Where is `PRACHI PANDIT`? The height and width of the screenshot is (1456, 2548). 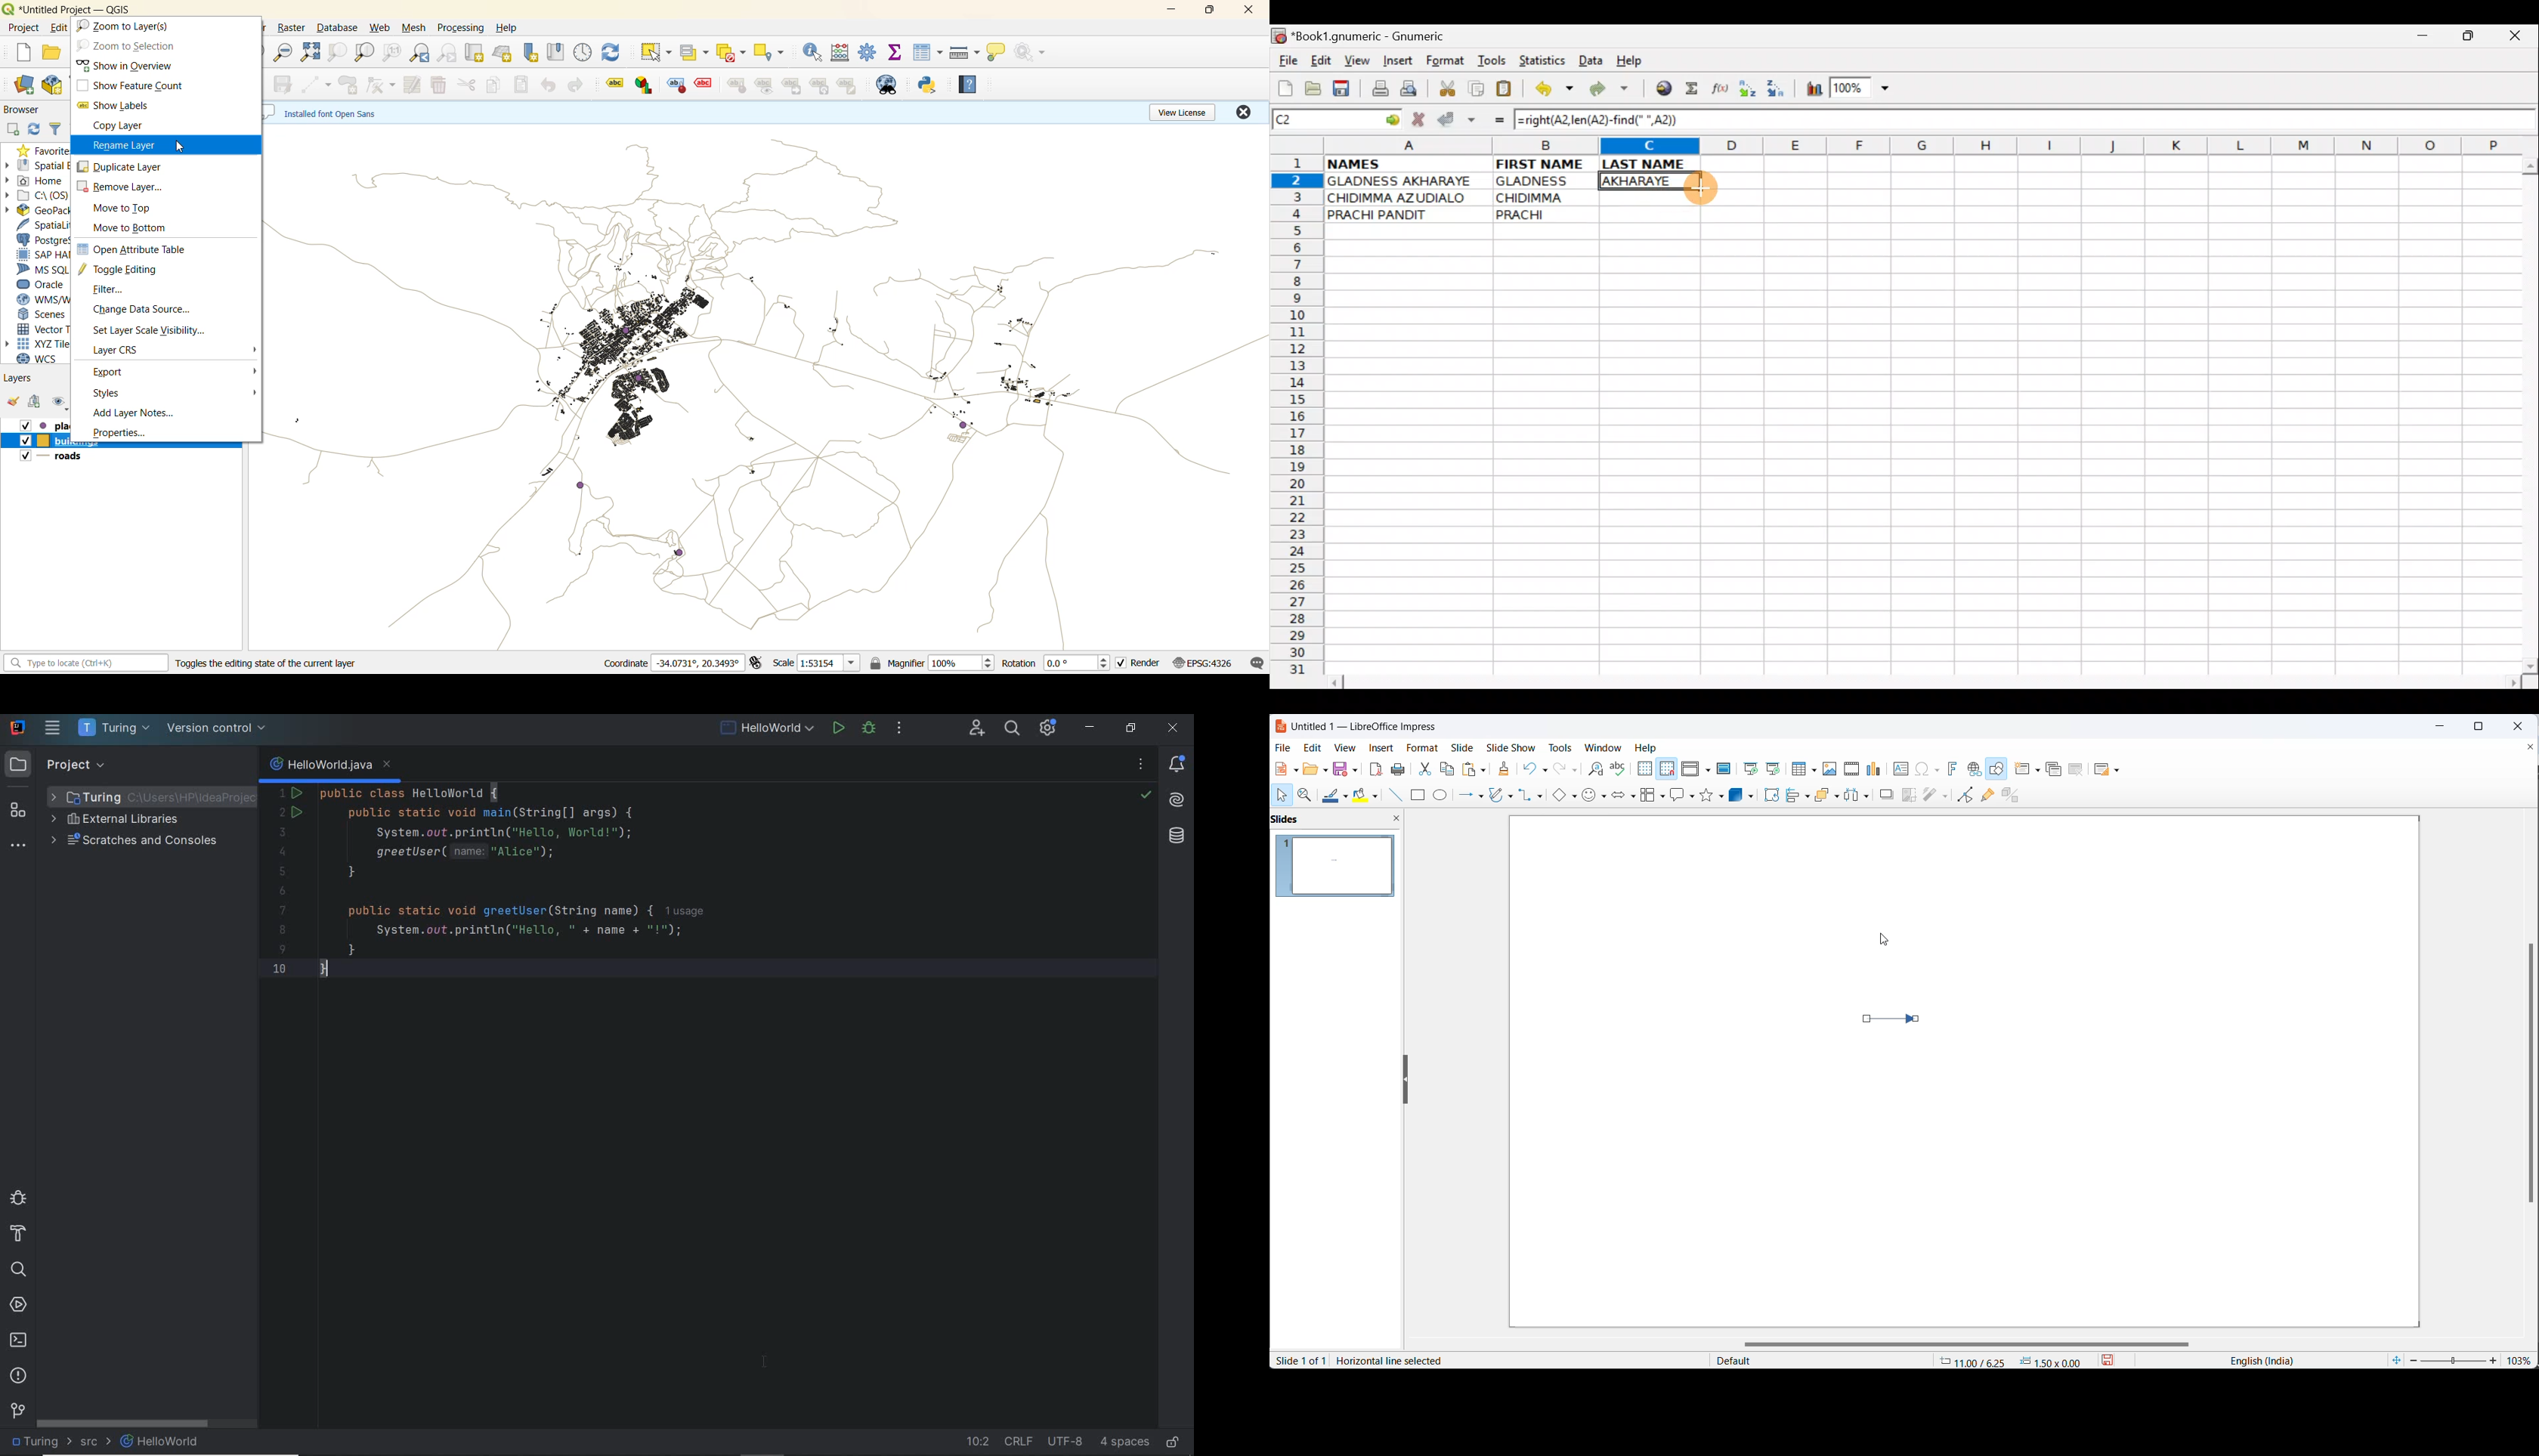
PRACHI PANDIT is located at coordinates (1400, 215).